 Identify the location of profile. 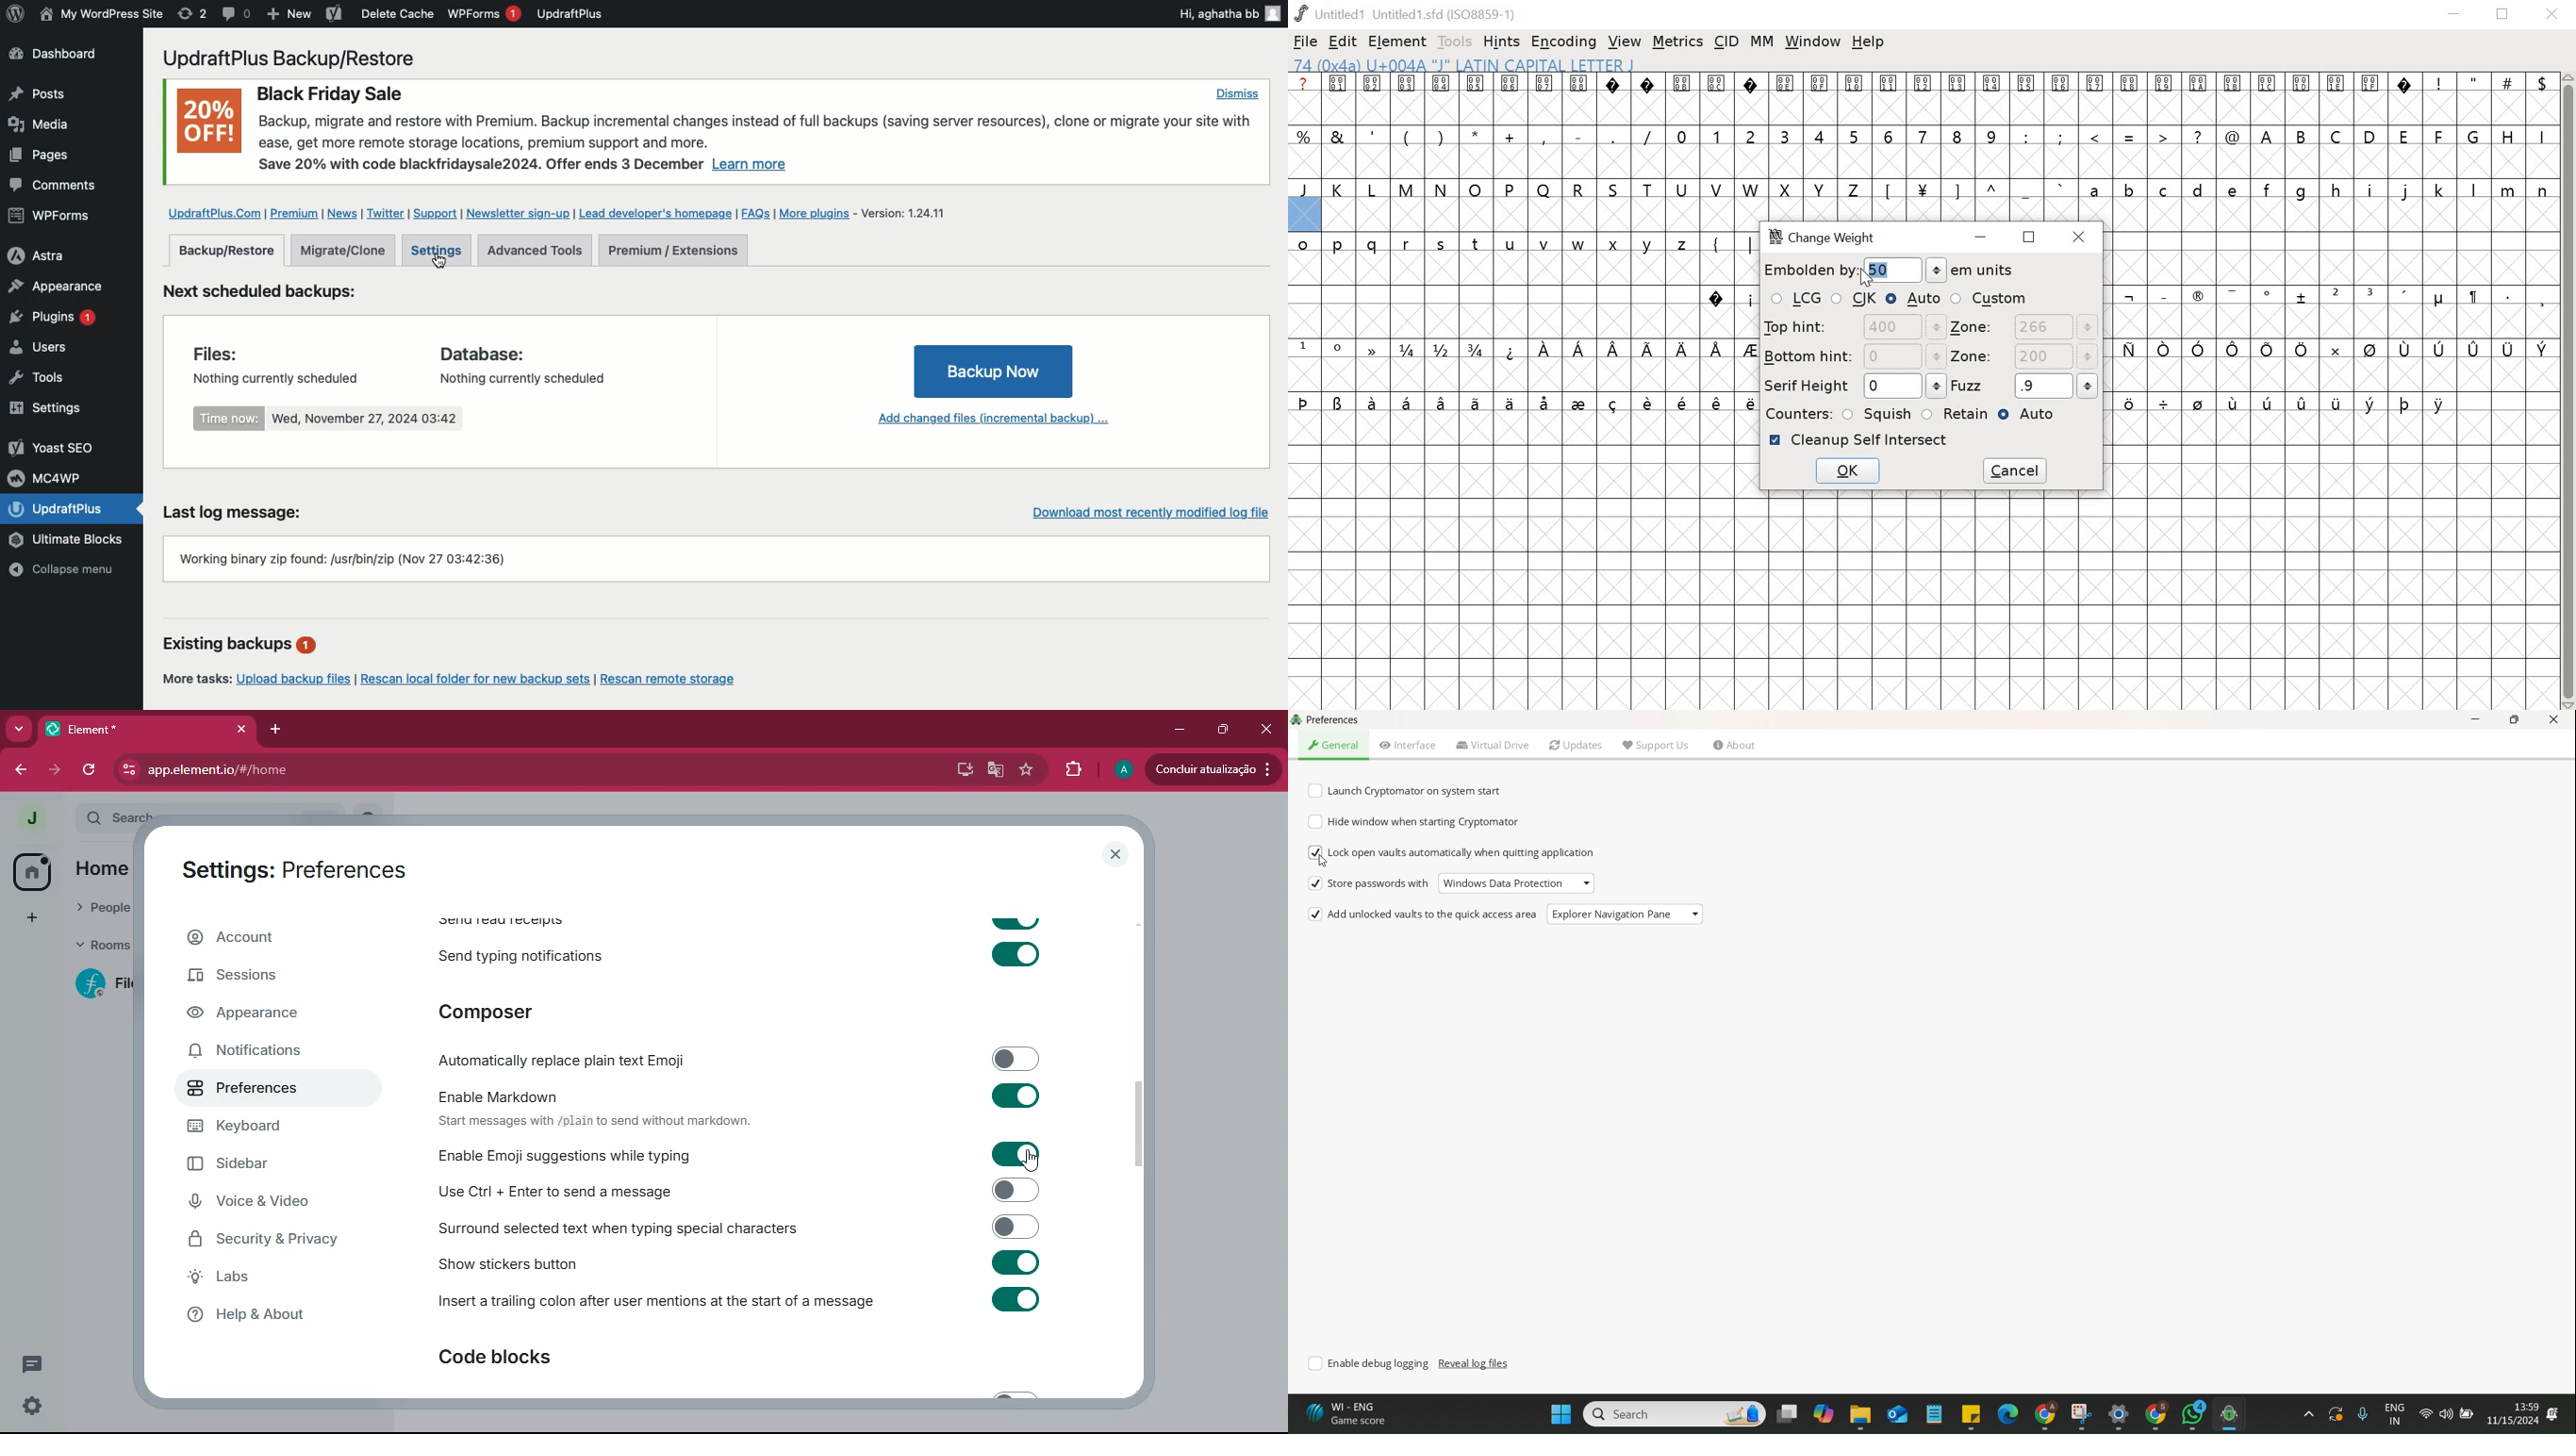
(1125, 769).